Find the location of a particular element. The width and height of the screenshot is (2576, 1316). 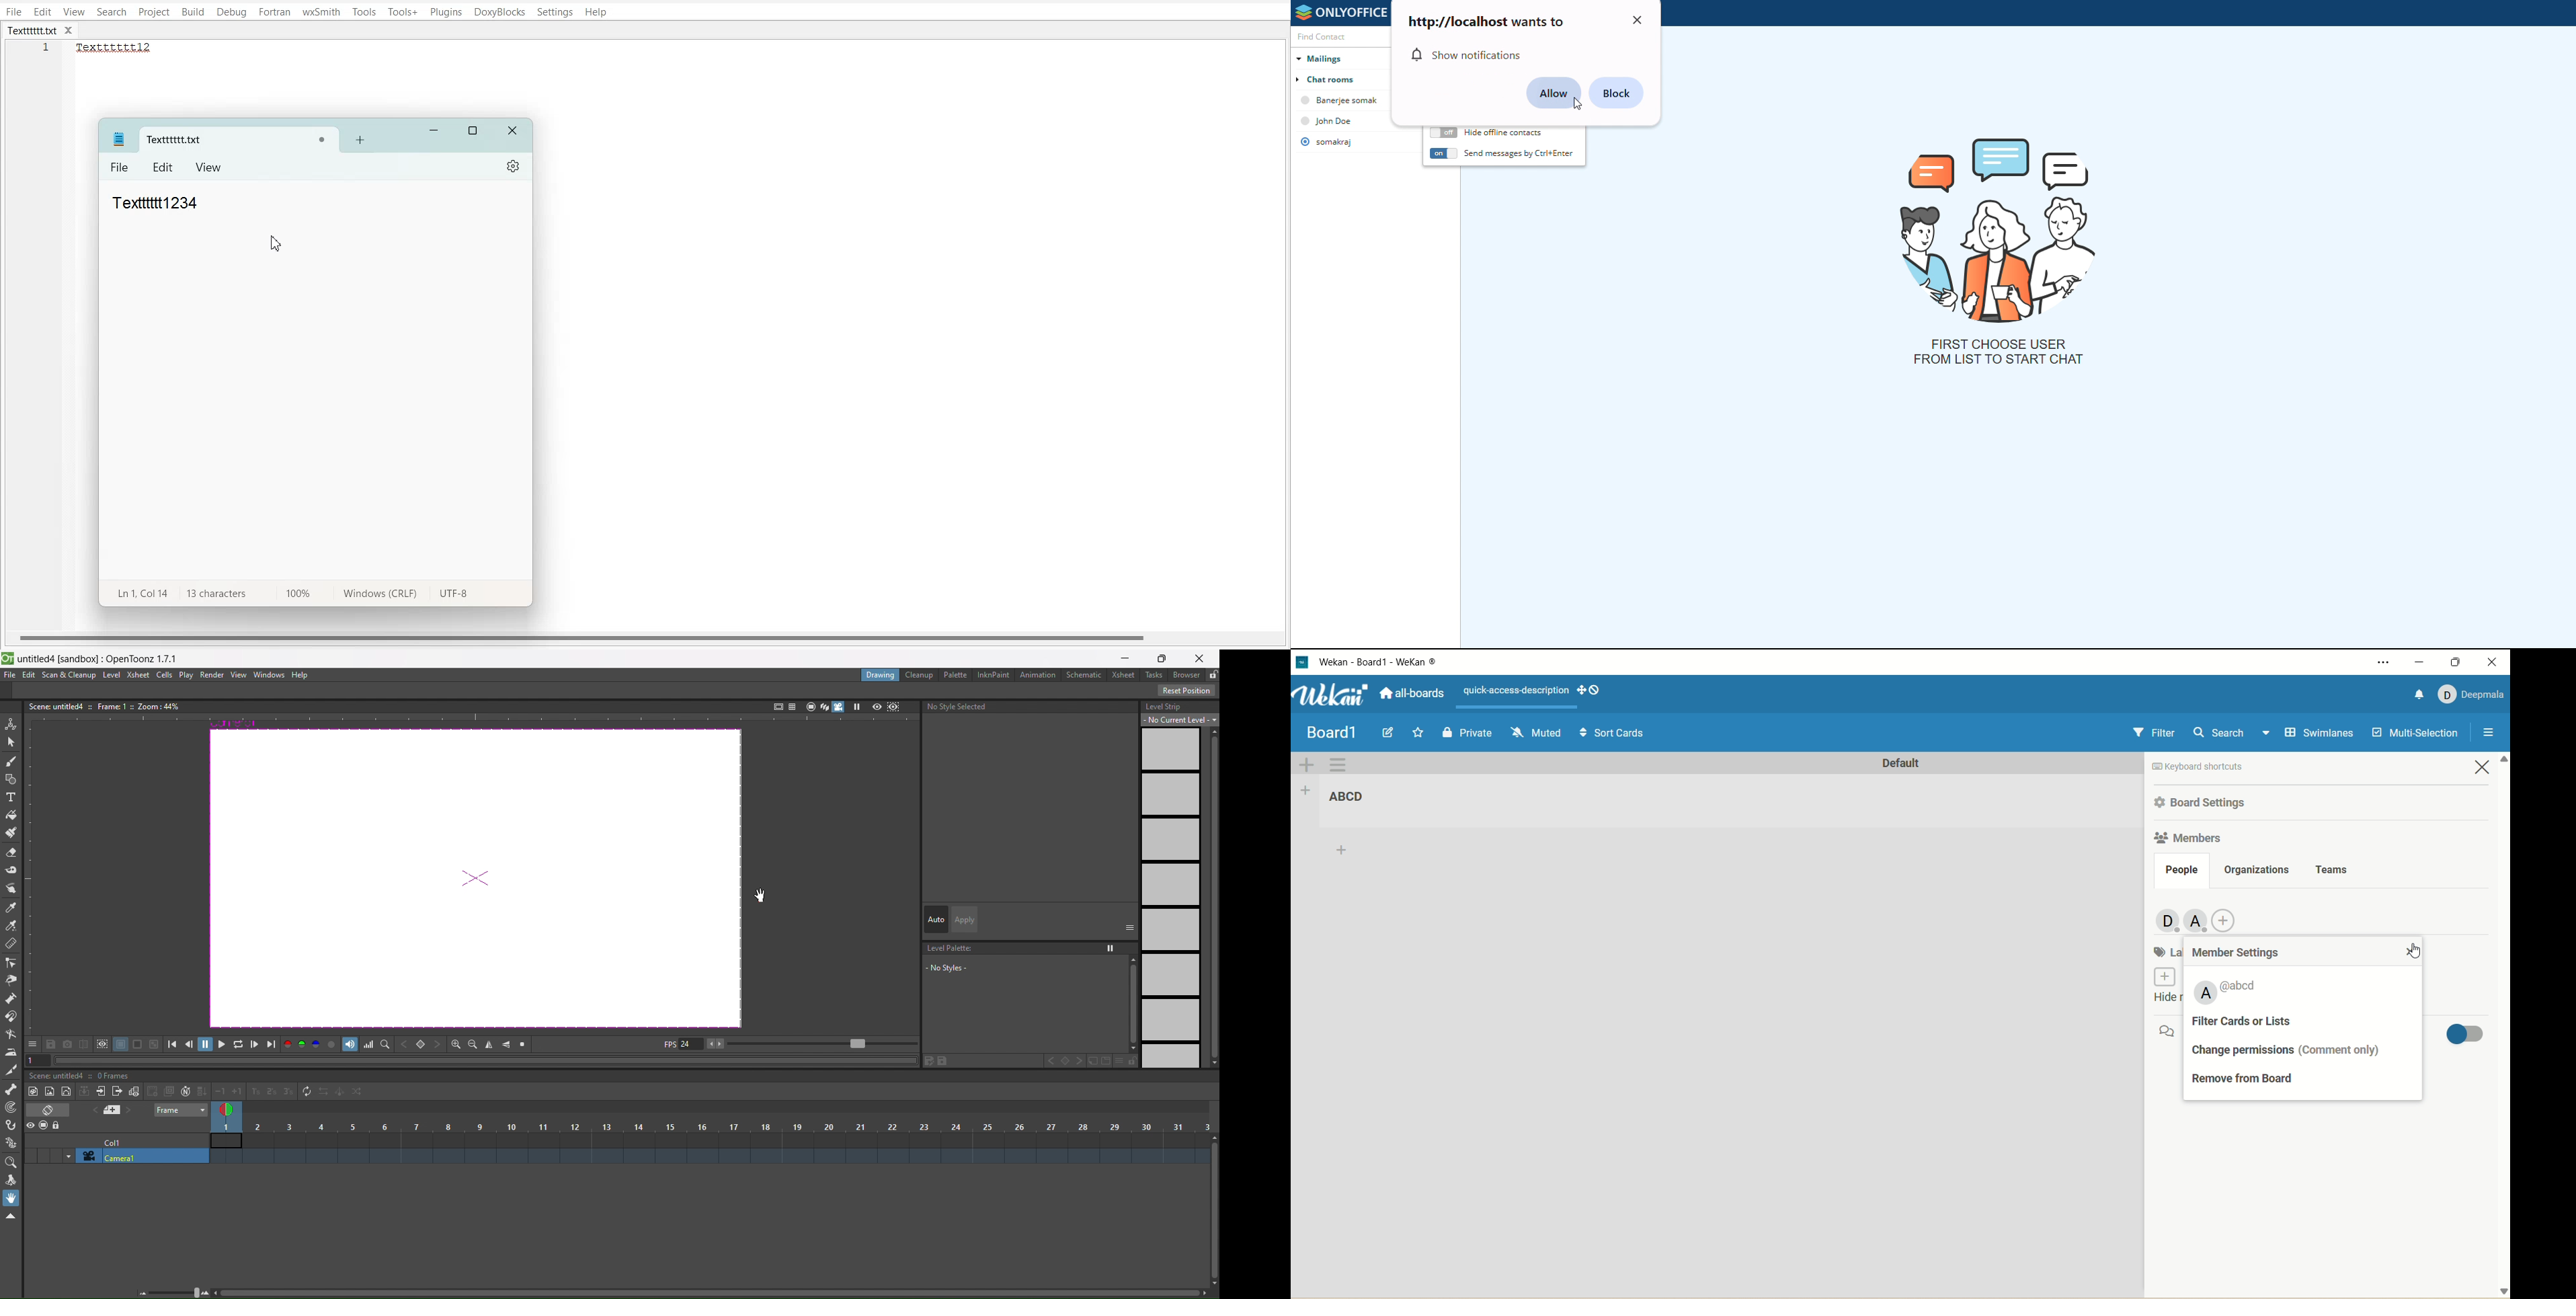

Tools is located at coordinates (364, 11).